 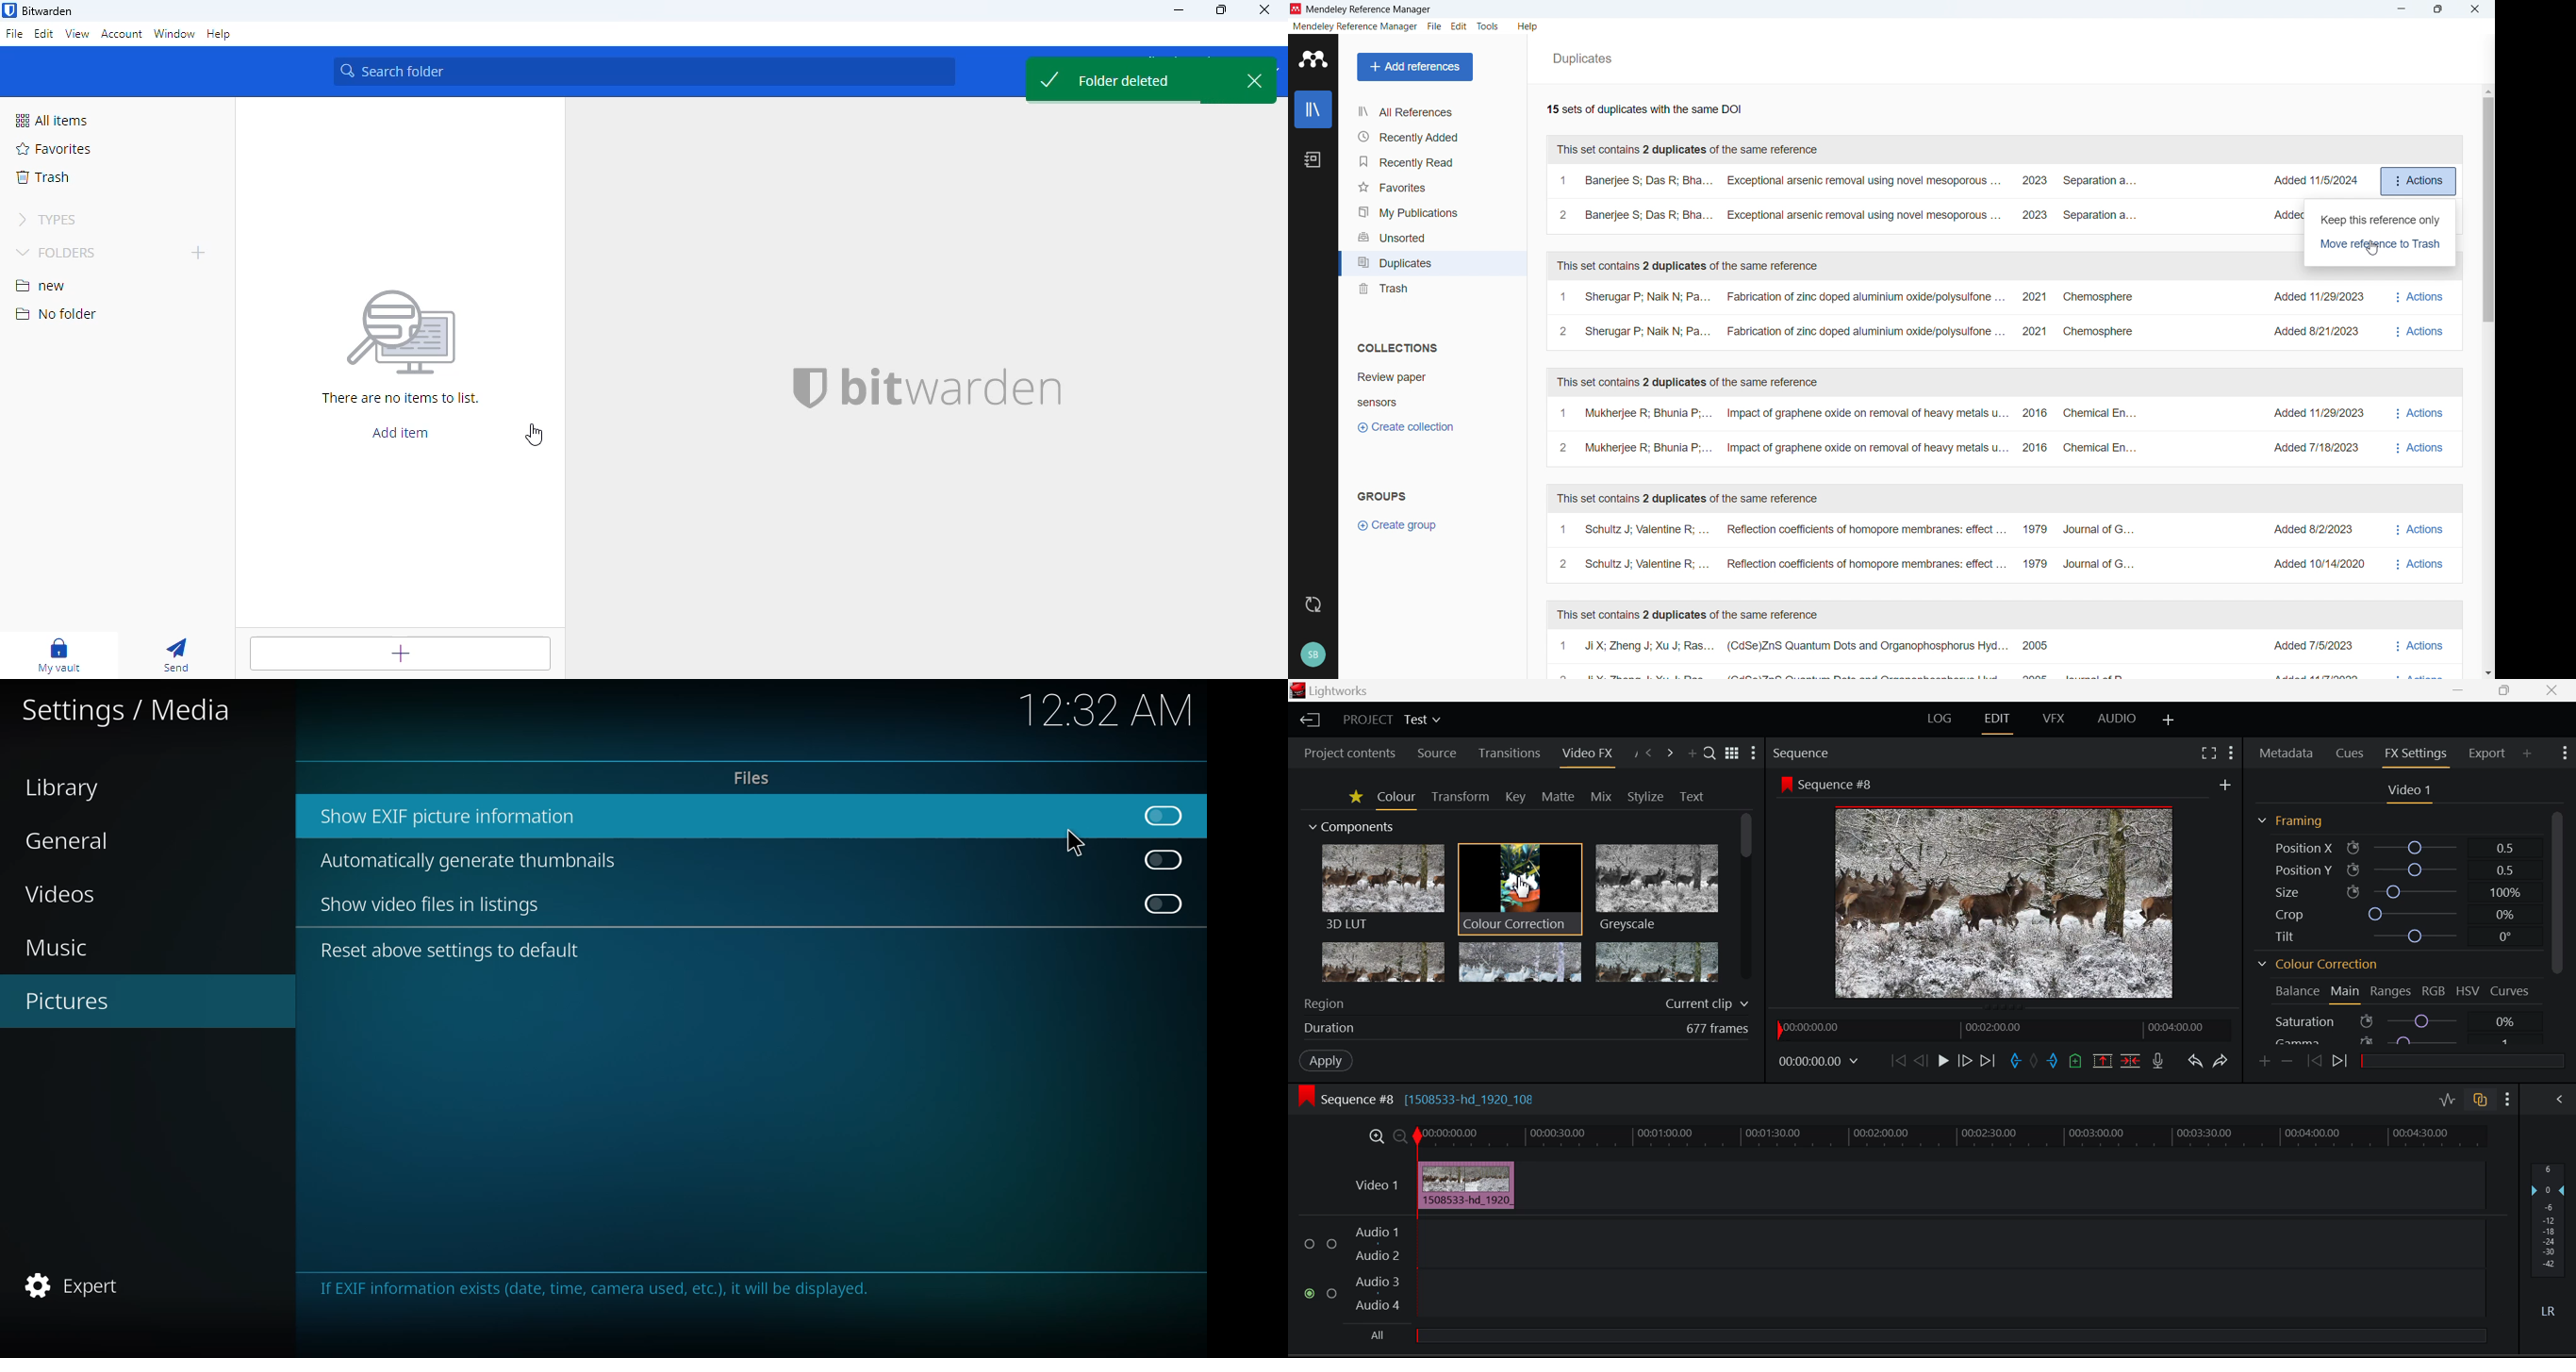 What do you see at coordinates (1357, 27) in the screenshot?
I see `Mendeley reference manager ` at bounding box center [1357, 27].